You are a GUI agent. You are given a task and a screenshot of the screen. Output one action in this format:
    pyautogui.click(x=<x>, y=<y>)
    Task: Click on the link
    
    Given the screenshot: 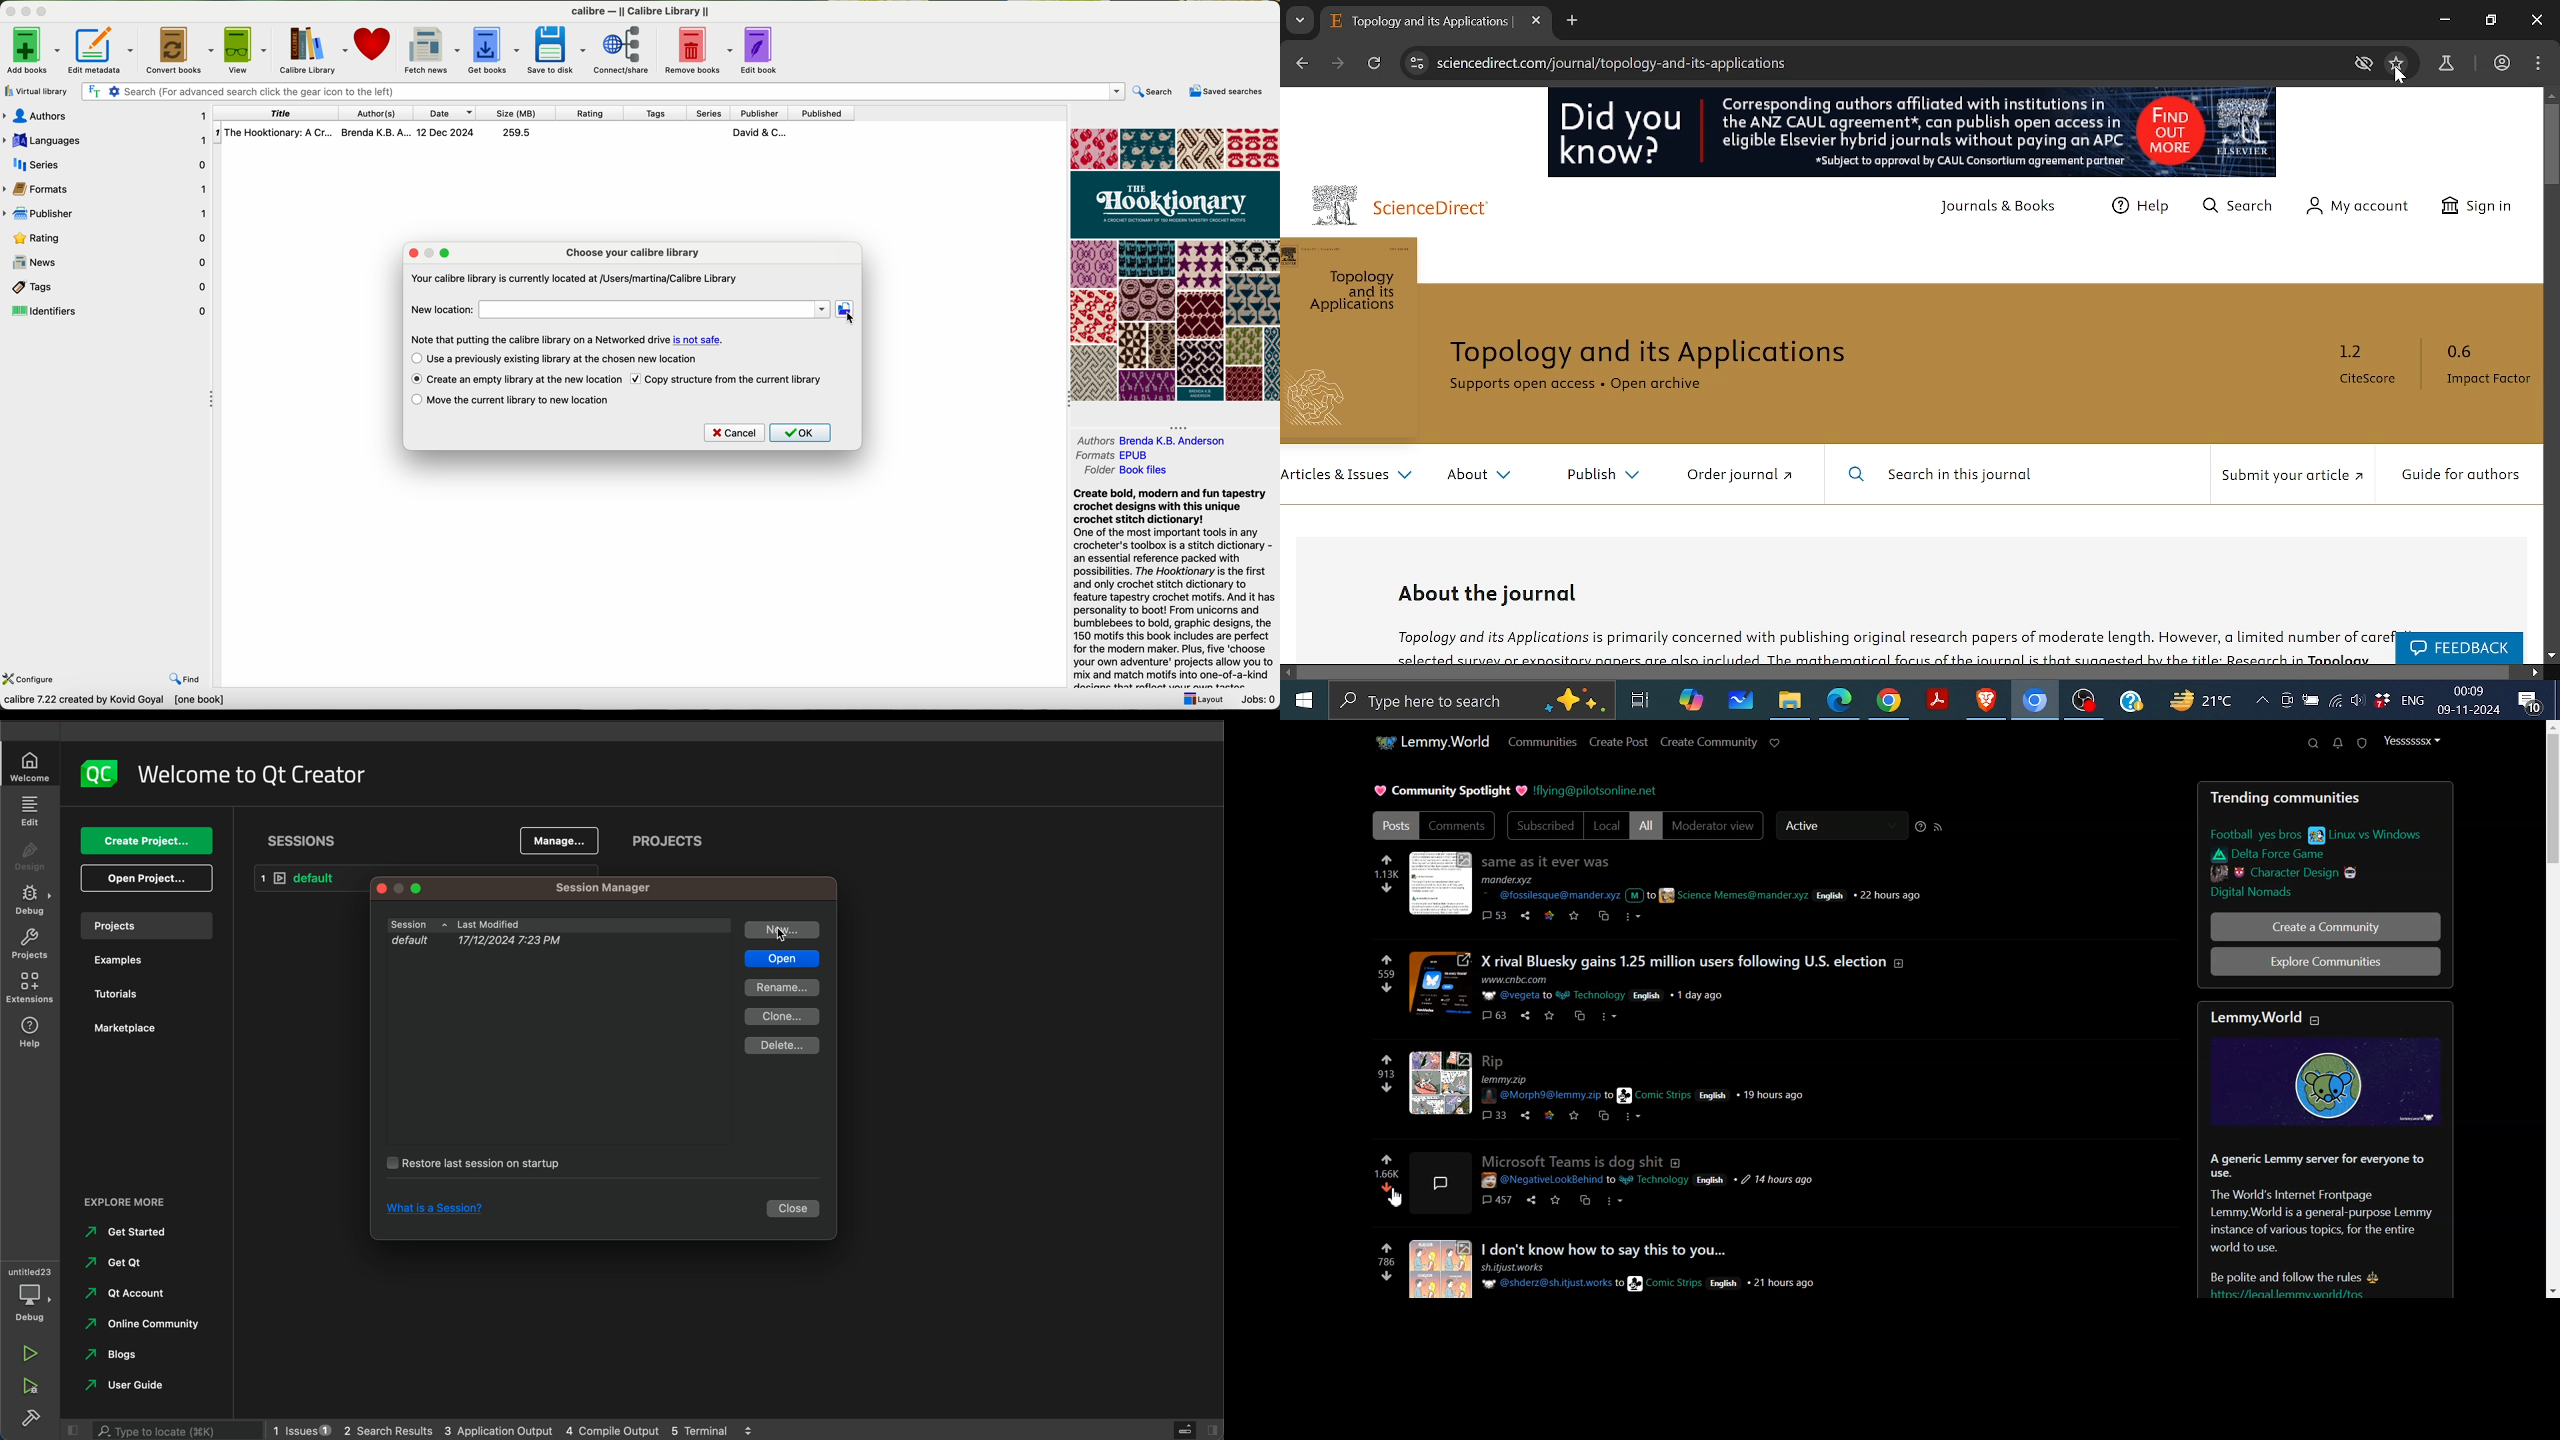 What is the action you would take?
    pyautogui.click(x=2259, y=893)
    